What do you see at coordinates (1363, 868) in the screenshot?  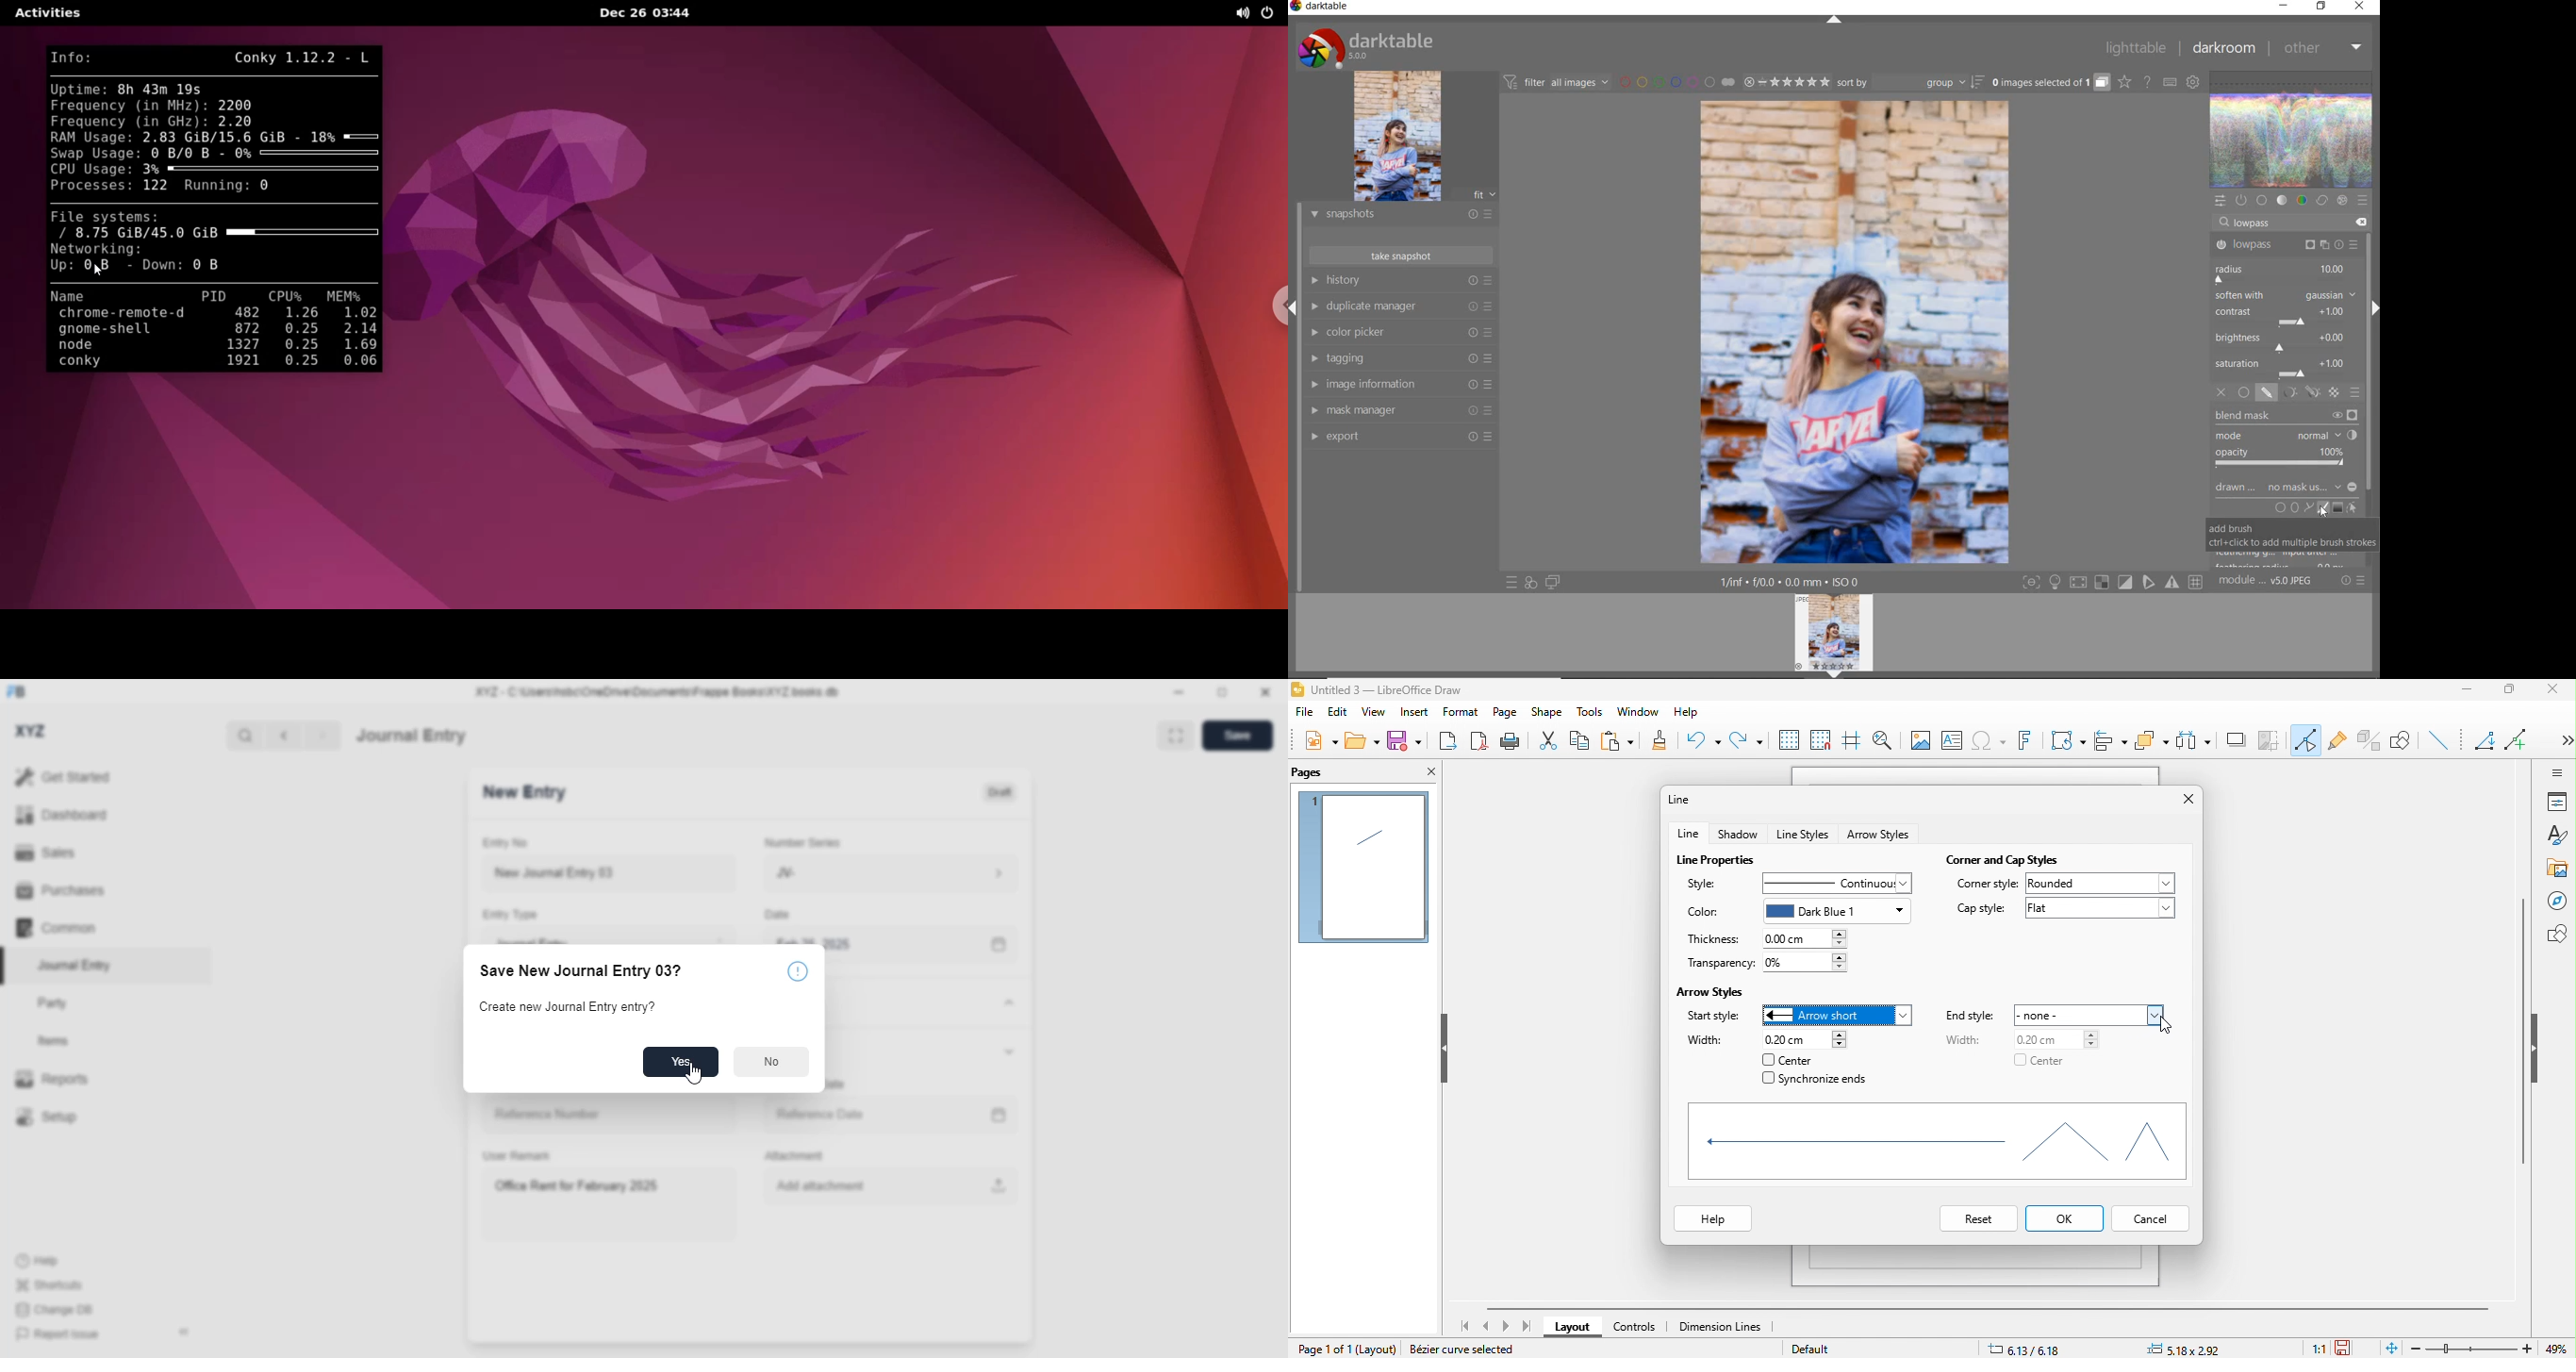 I see `page 1` at bounding box center [1363, 868].